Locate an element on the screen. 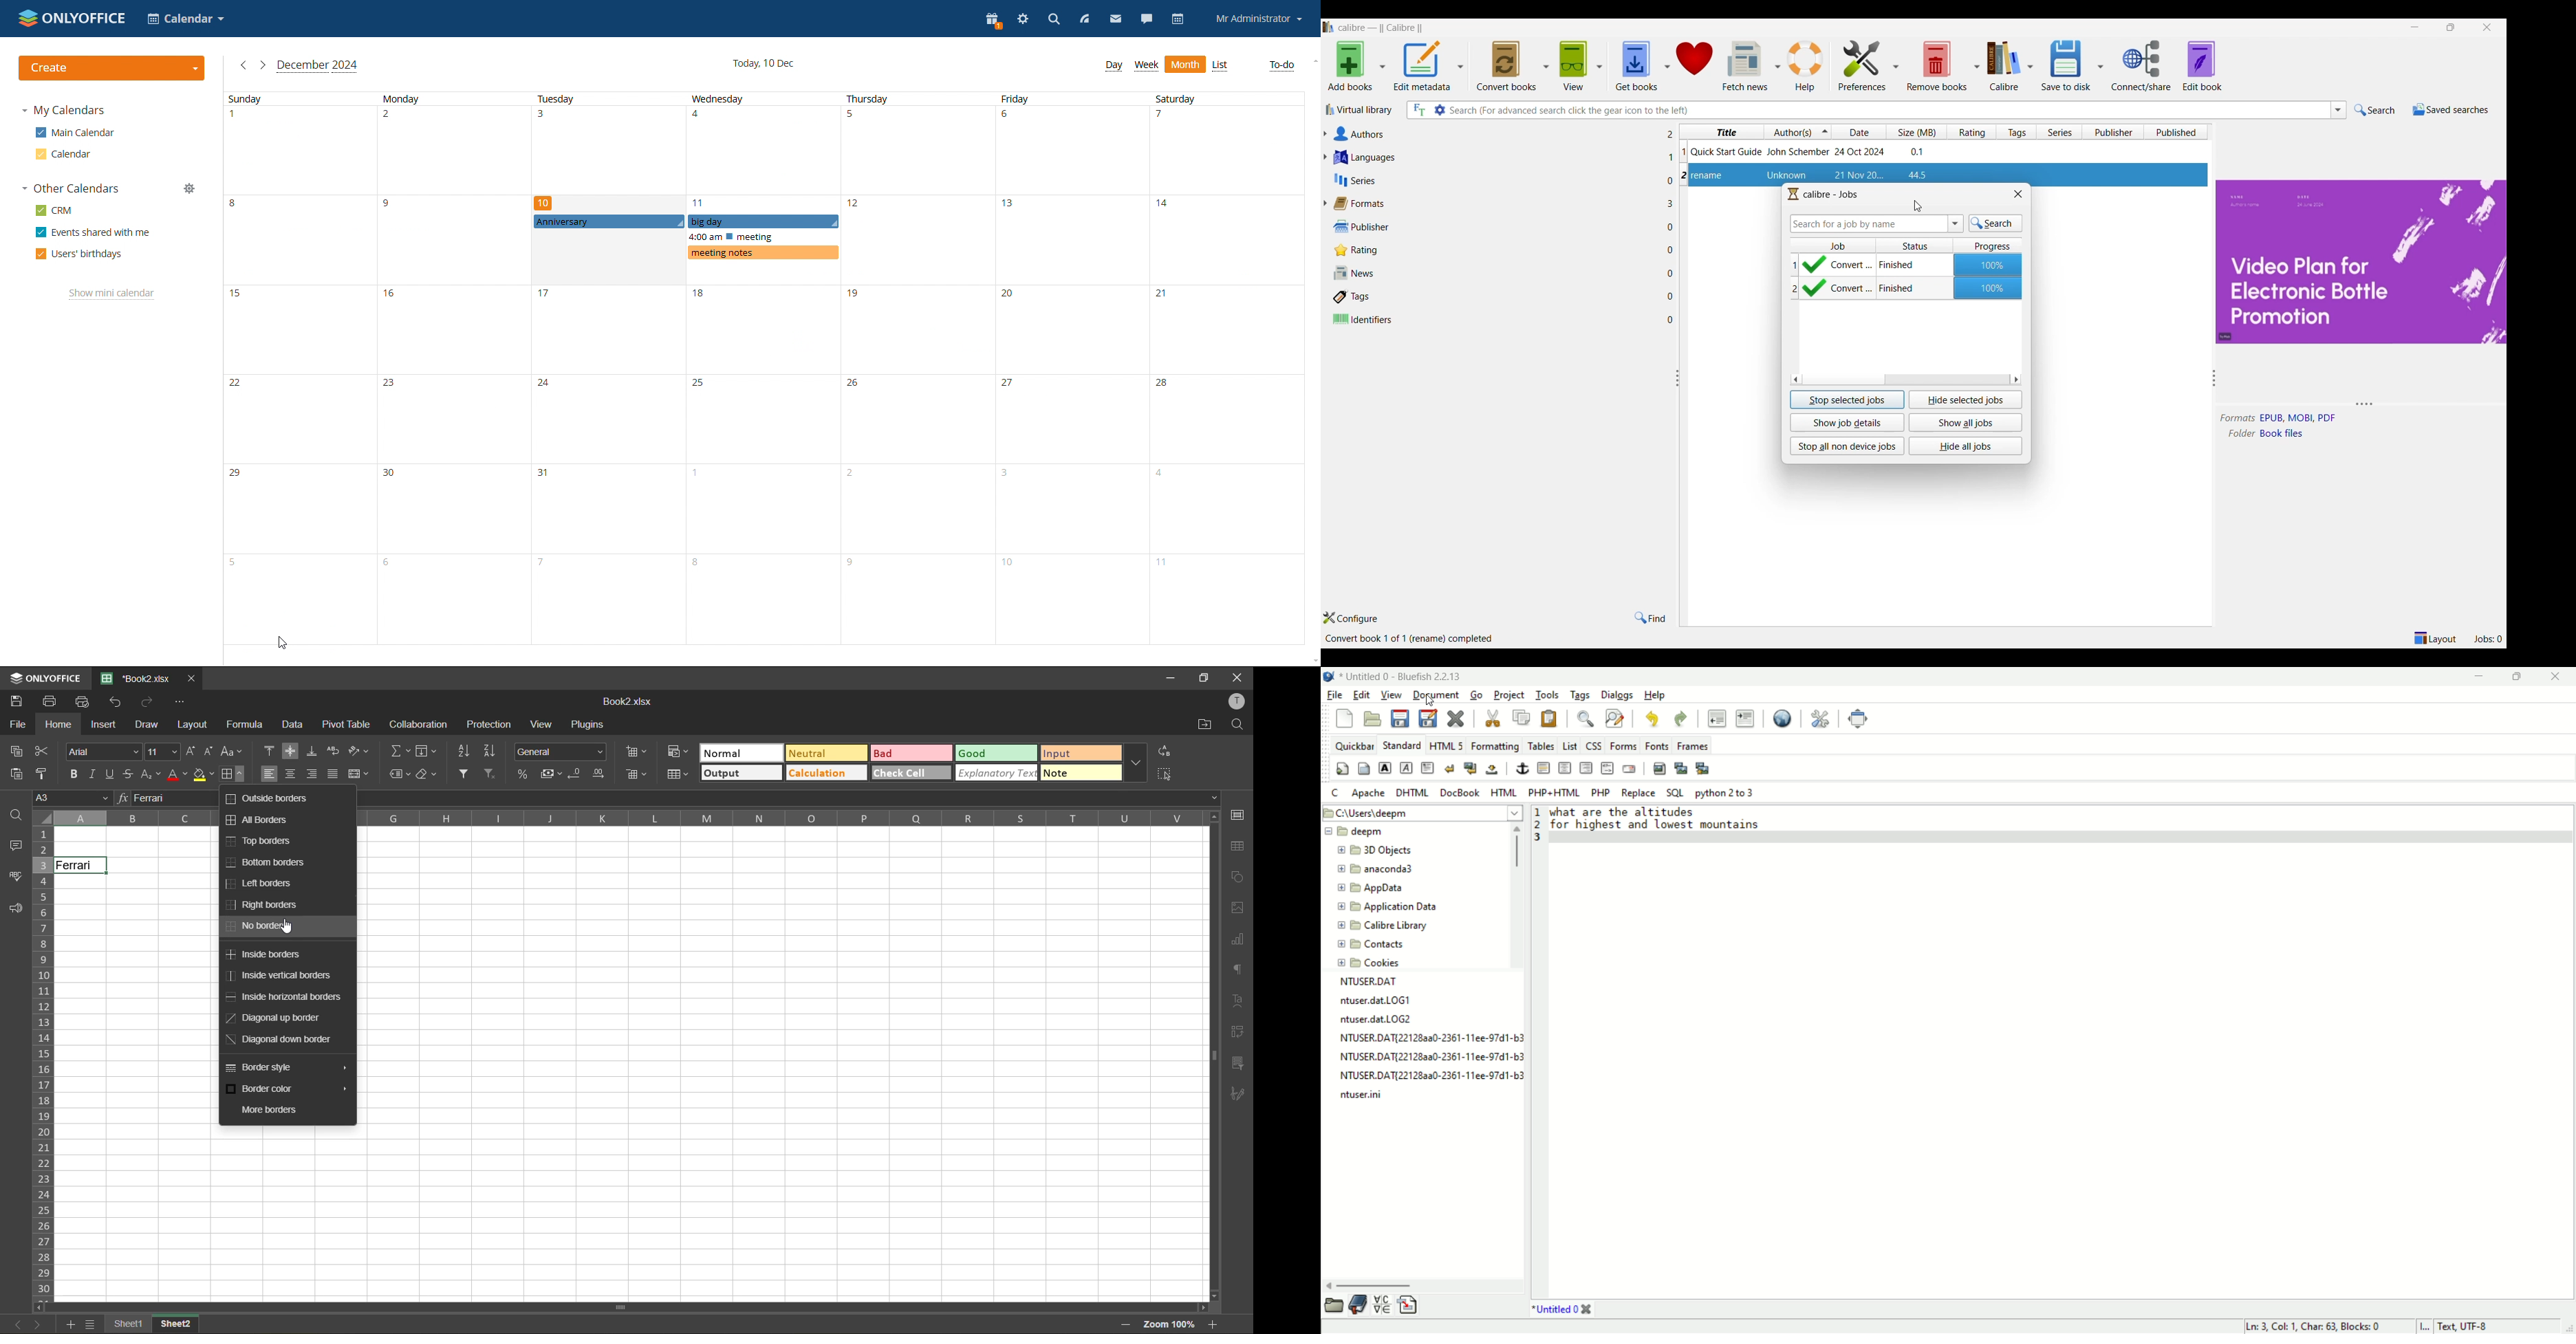 This screenshot has width=2576, height=1344. decrease decimal is located at coordinates (576, 774).